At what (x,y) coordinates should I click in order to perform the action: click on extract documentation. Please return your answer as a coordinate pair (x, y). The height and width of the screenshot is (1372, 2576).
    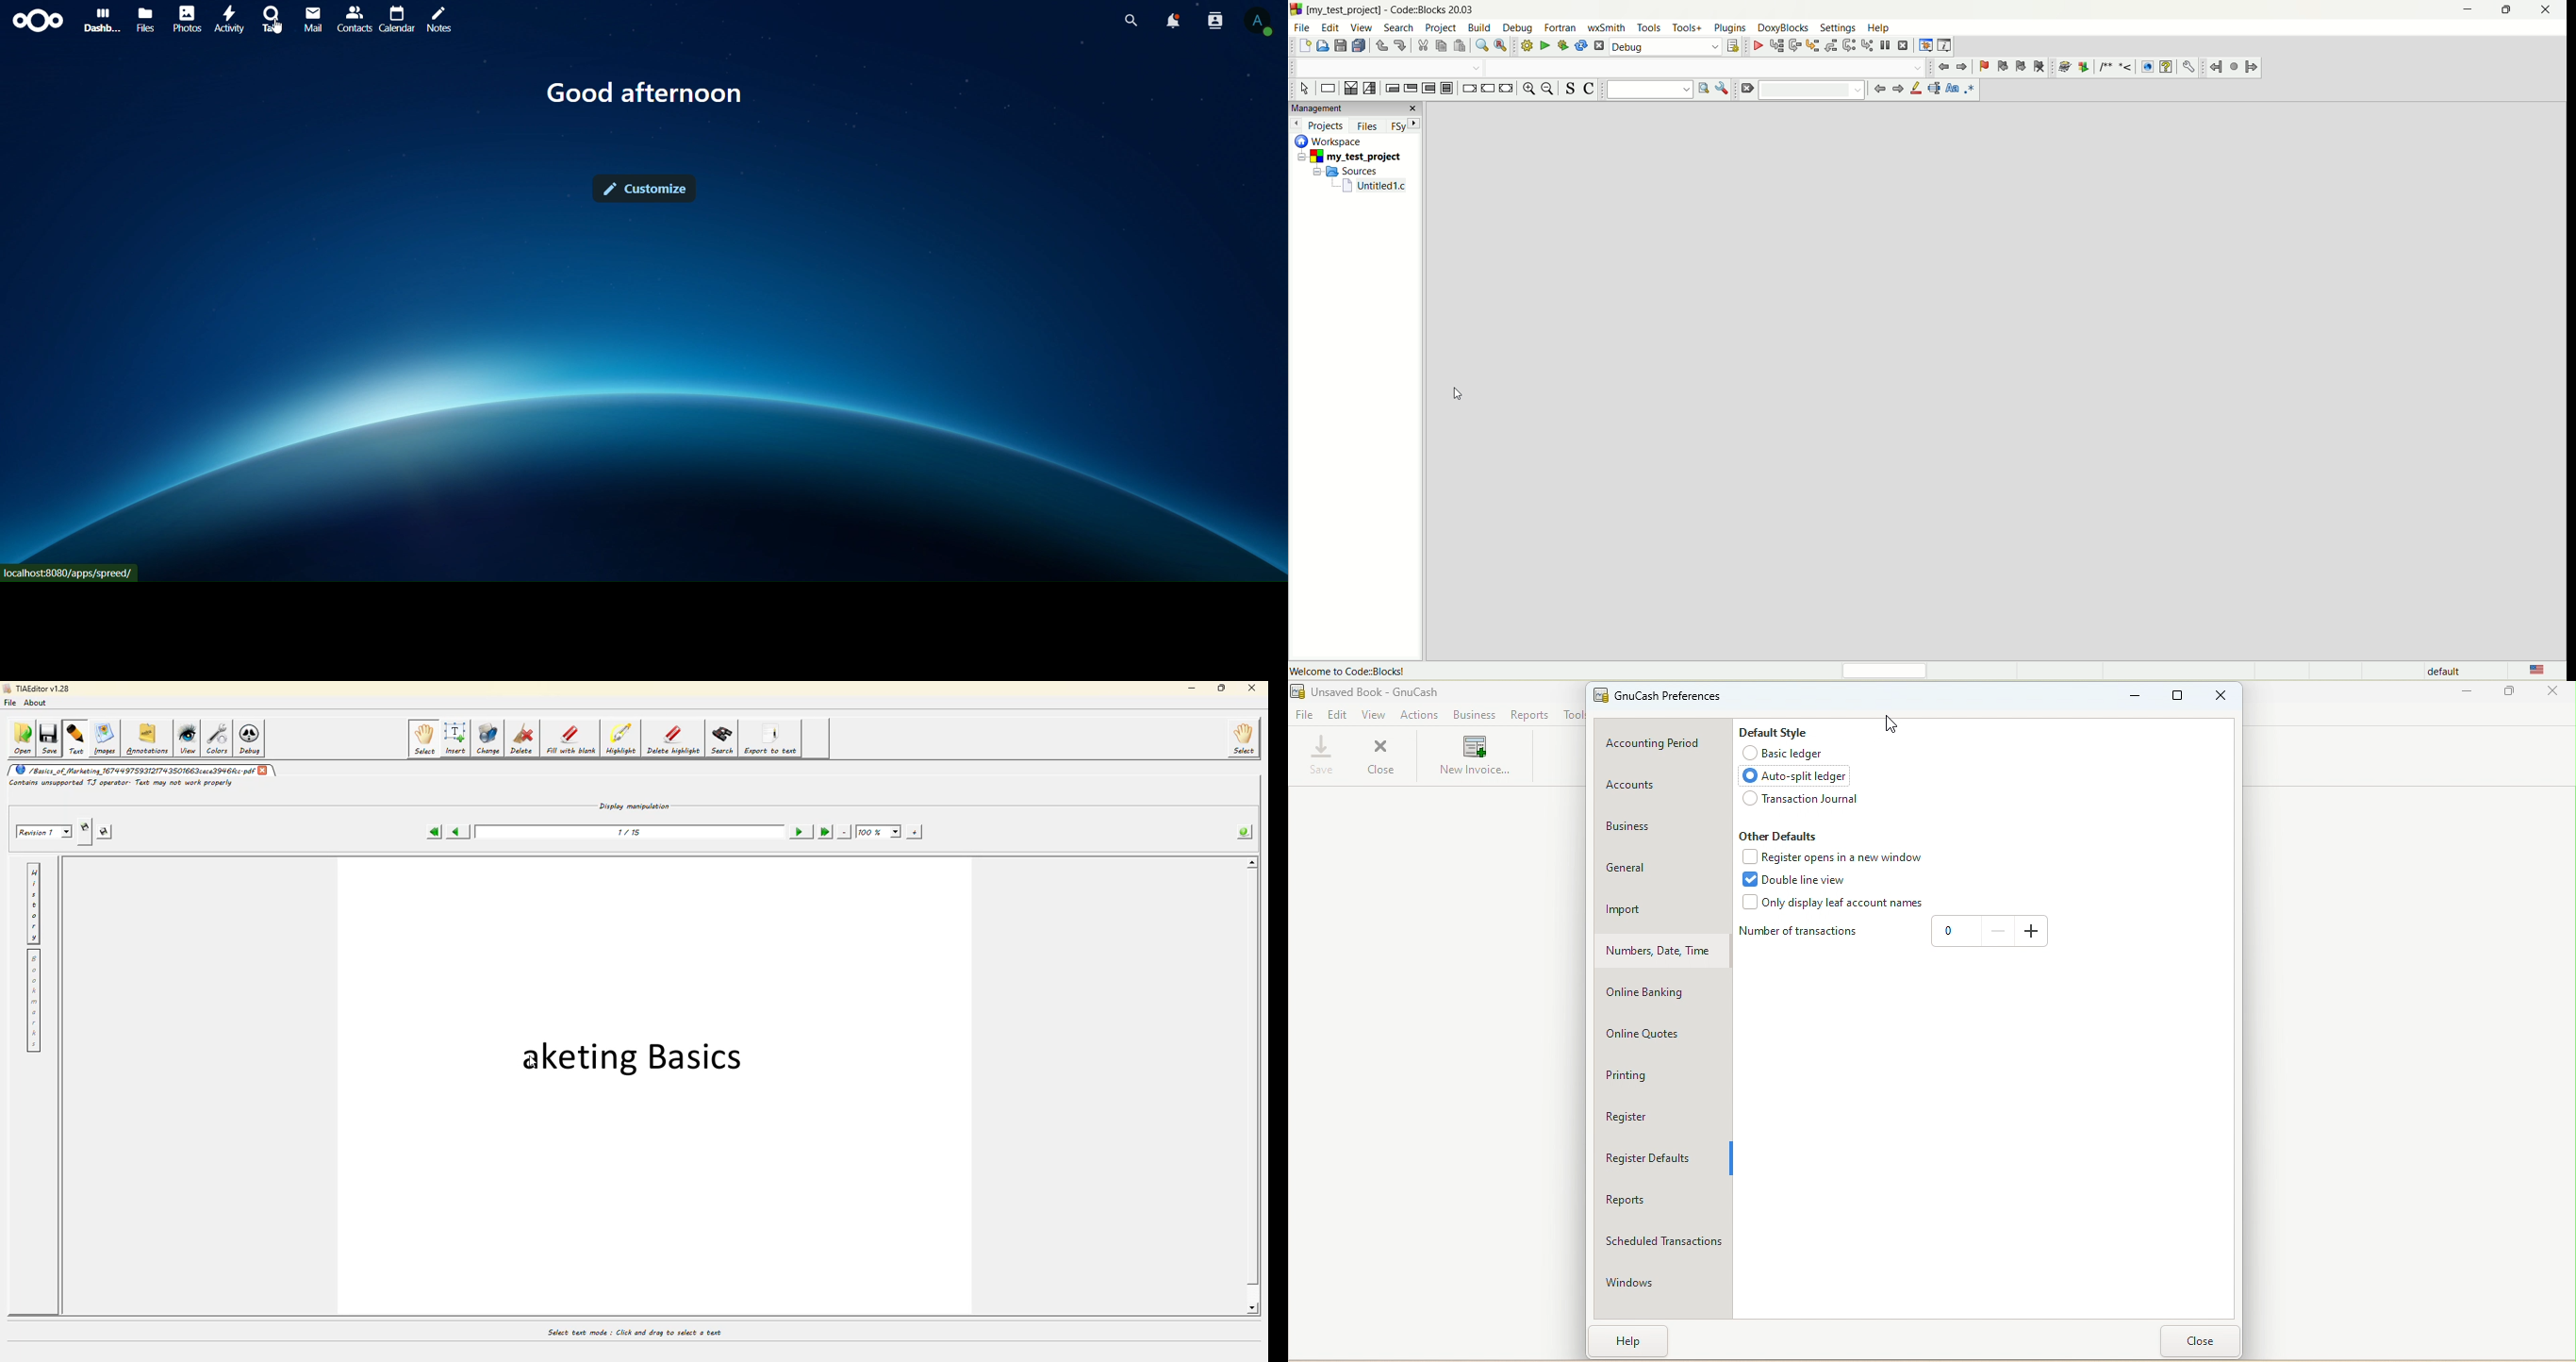
    Looking at the image, I should click on (2085, 67).